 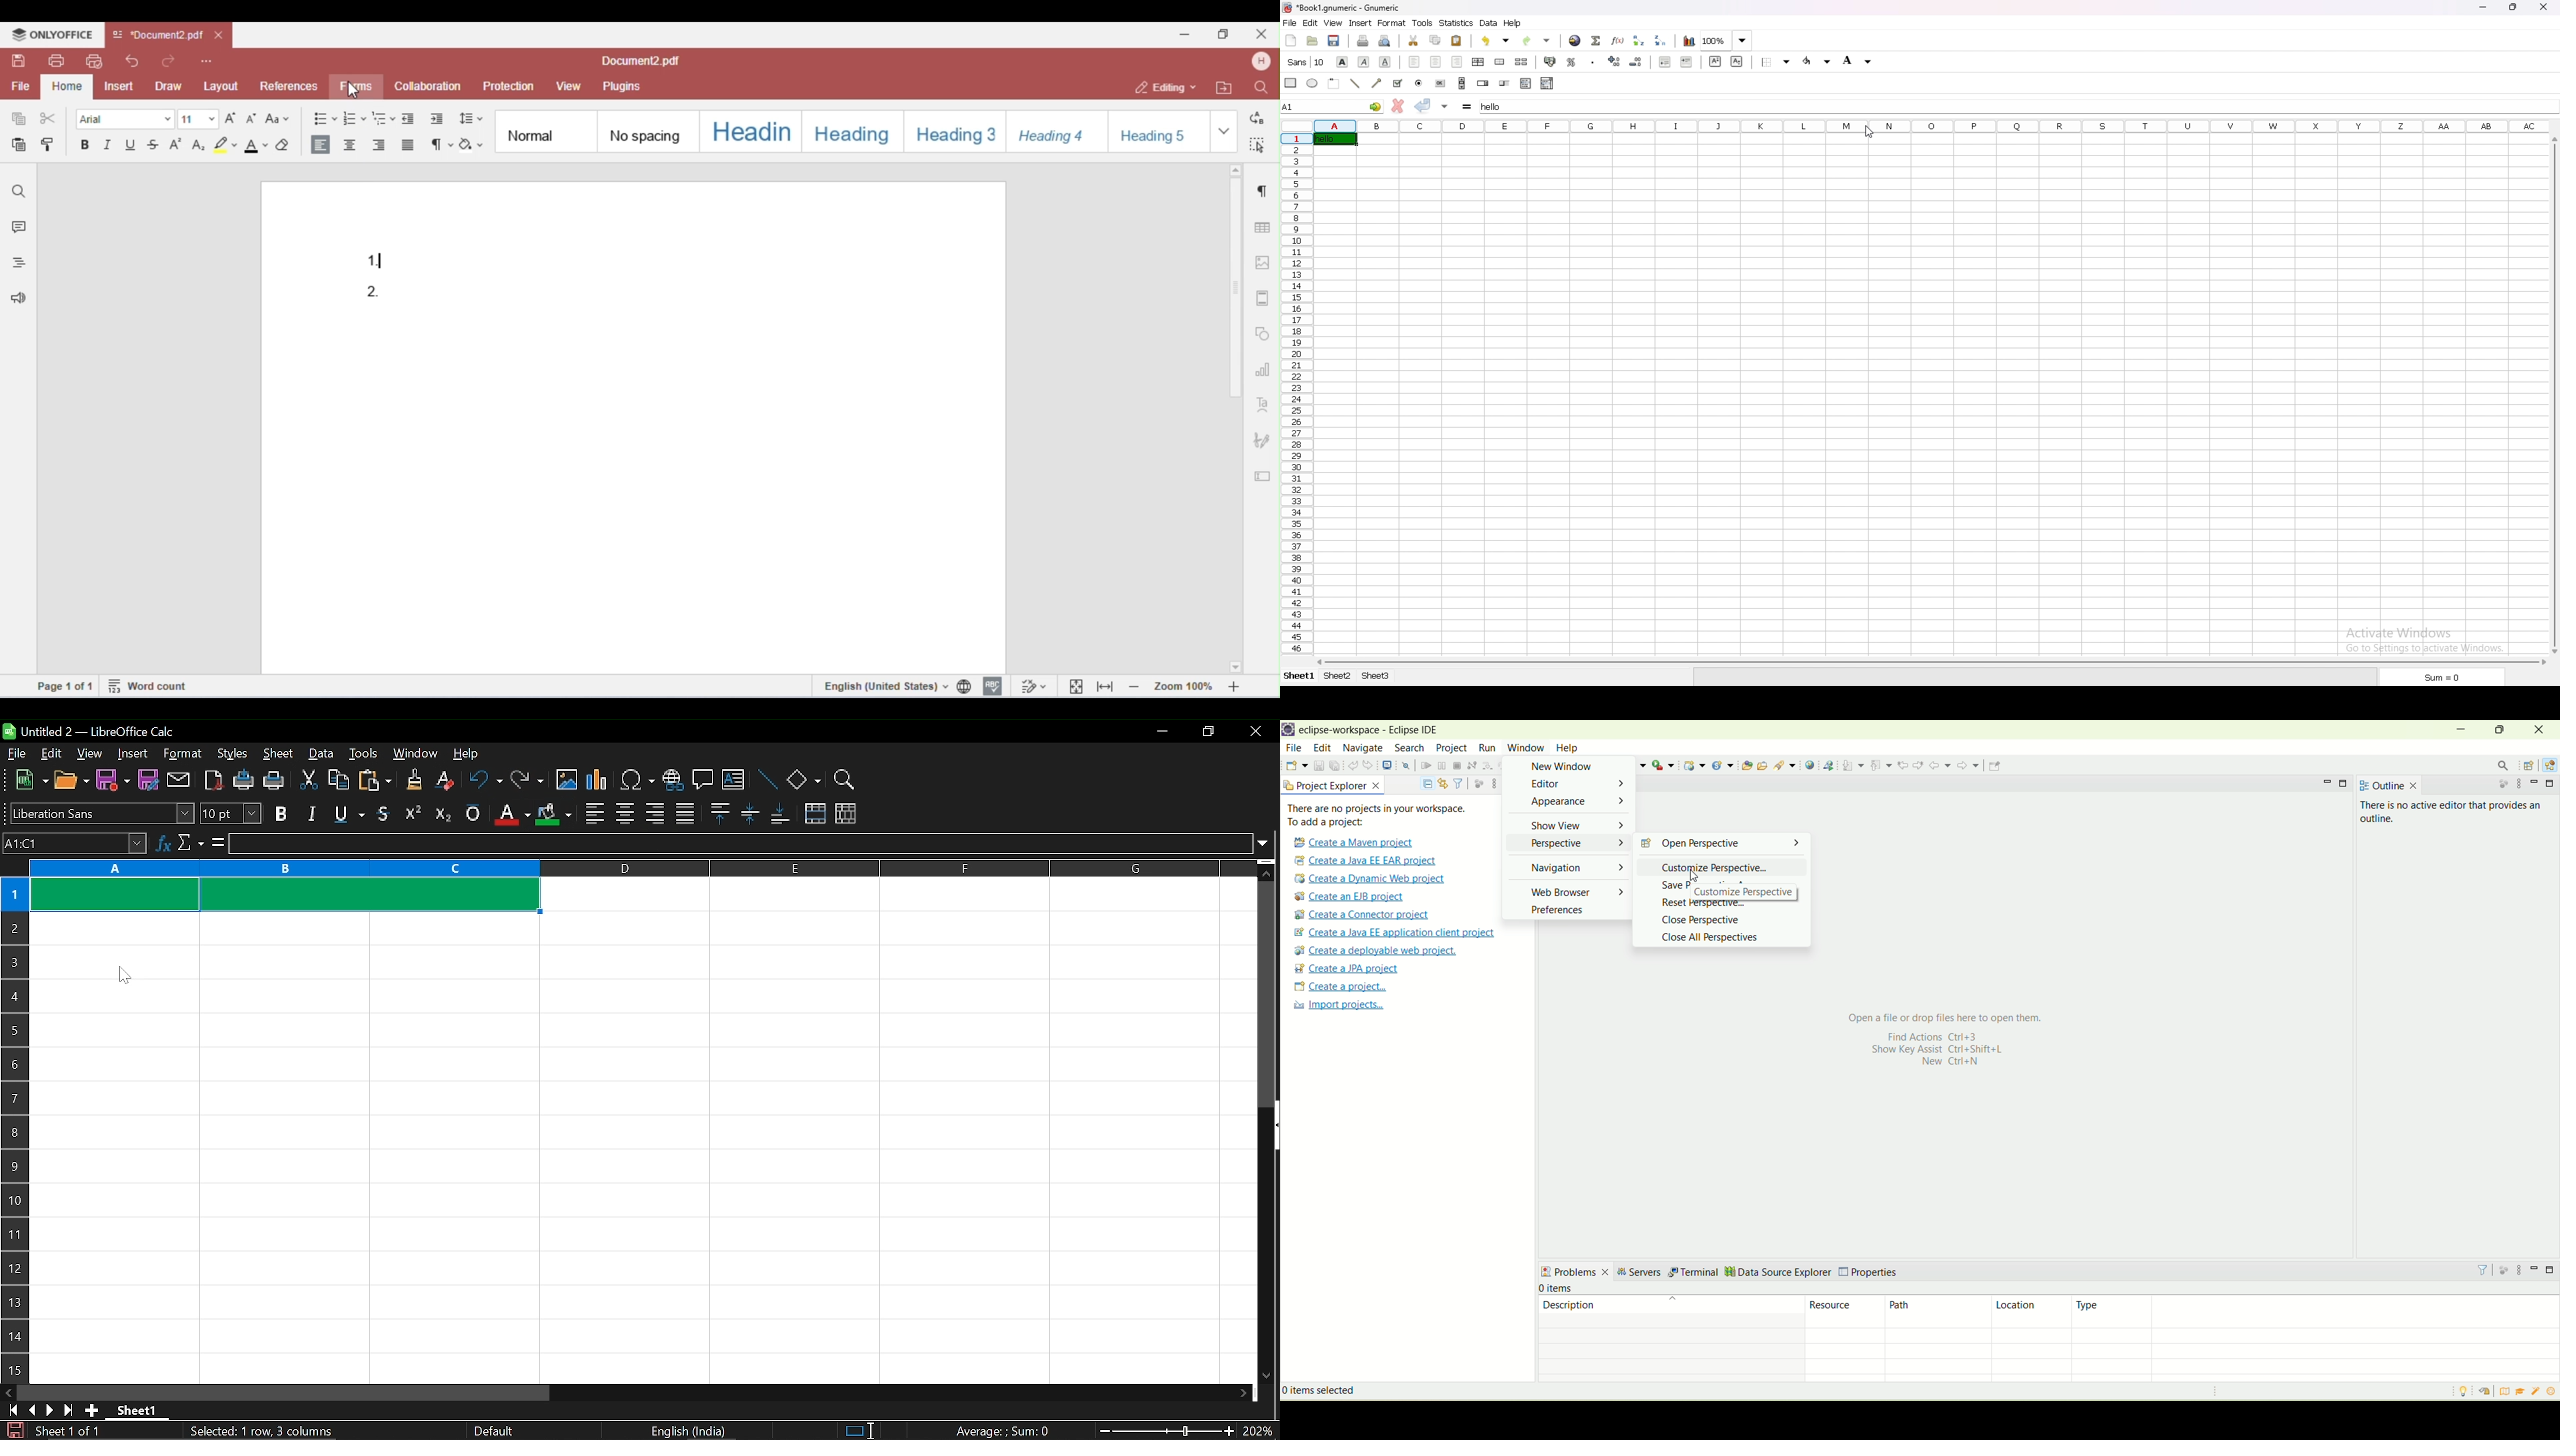 I want to click on disconnect, so click(x=1471, y=765).